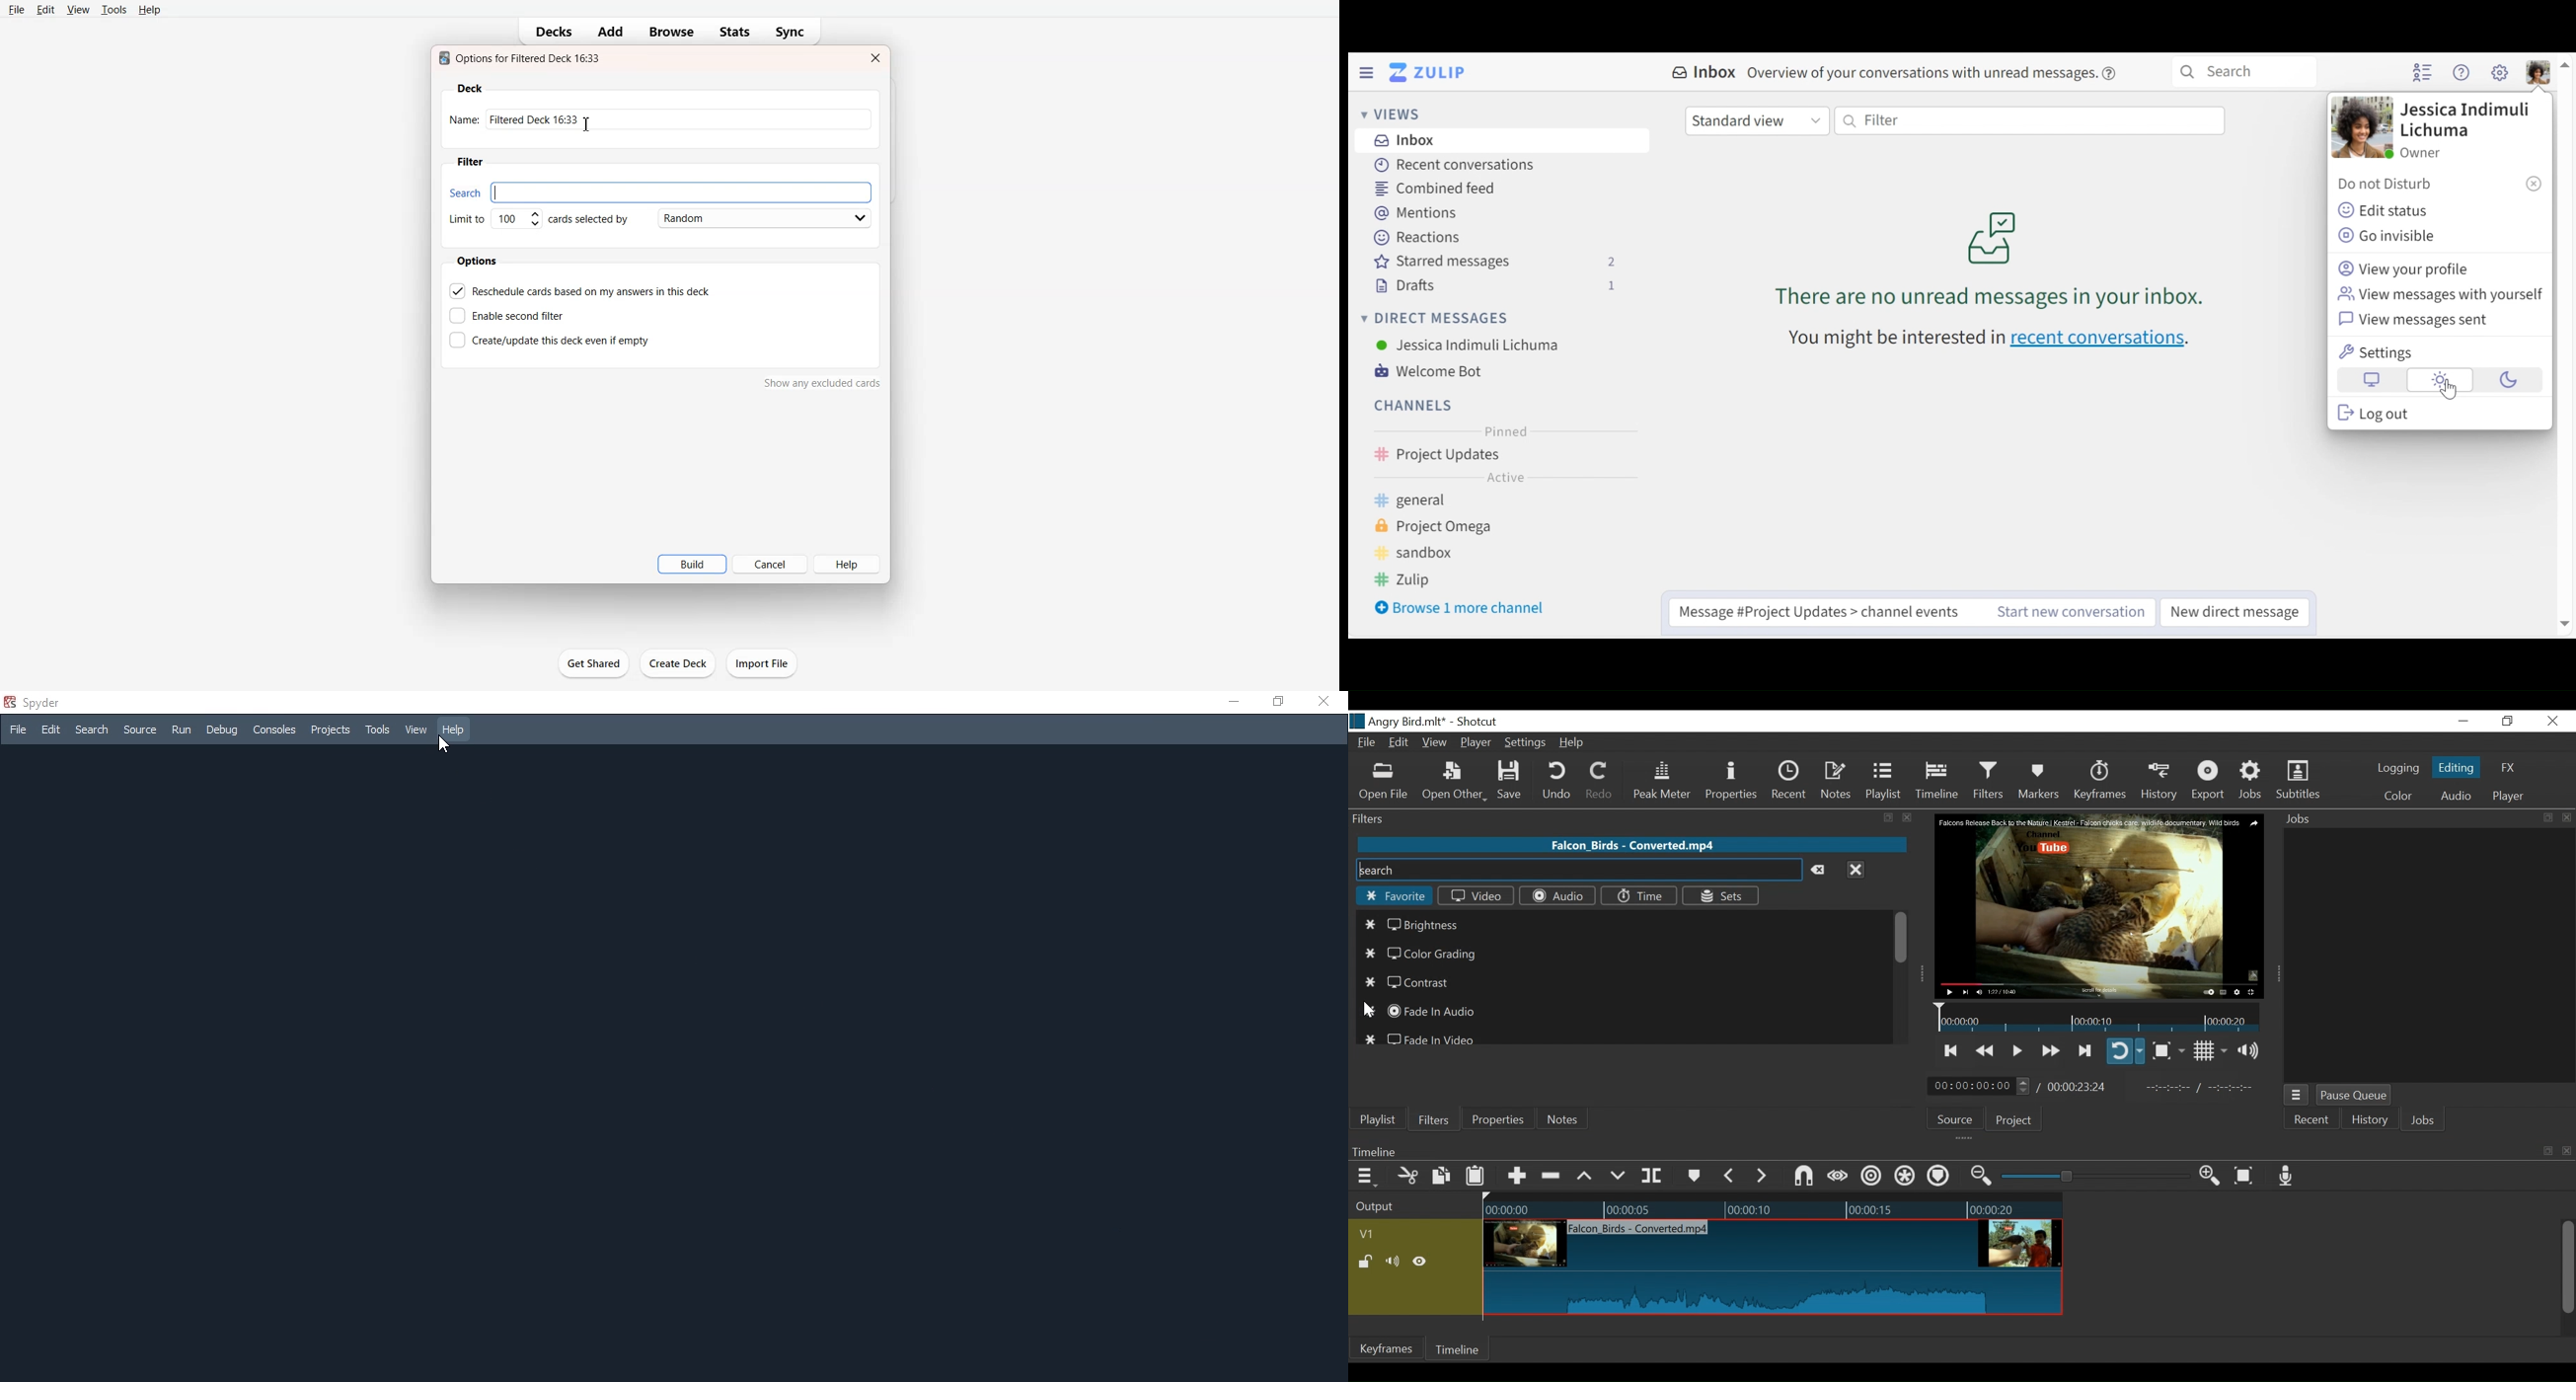 The image size is (2576, 1400). I want to click on Project Updates, so click(1503, 457).